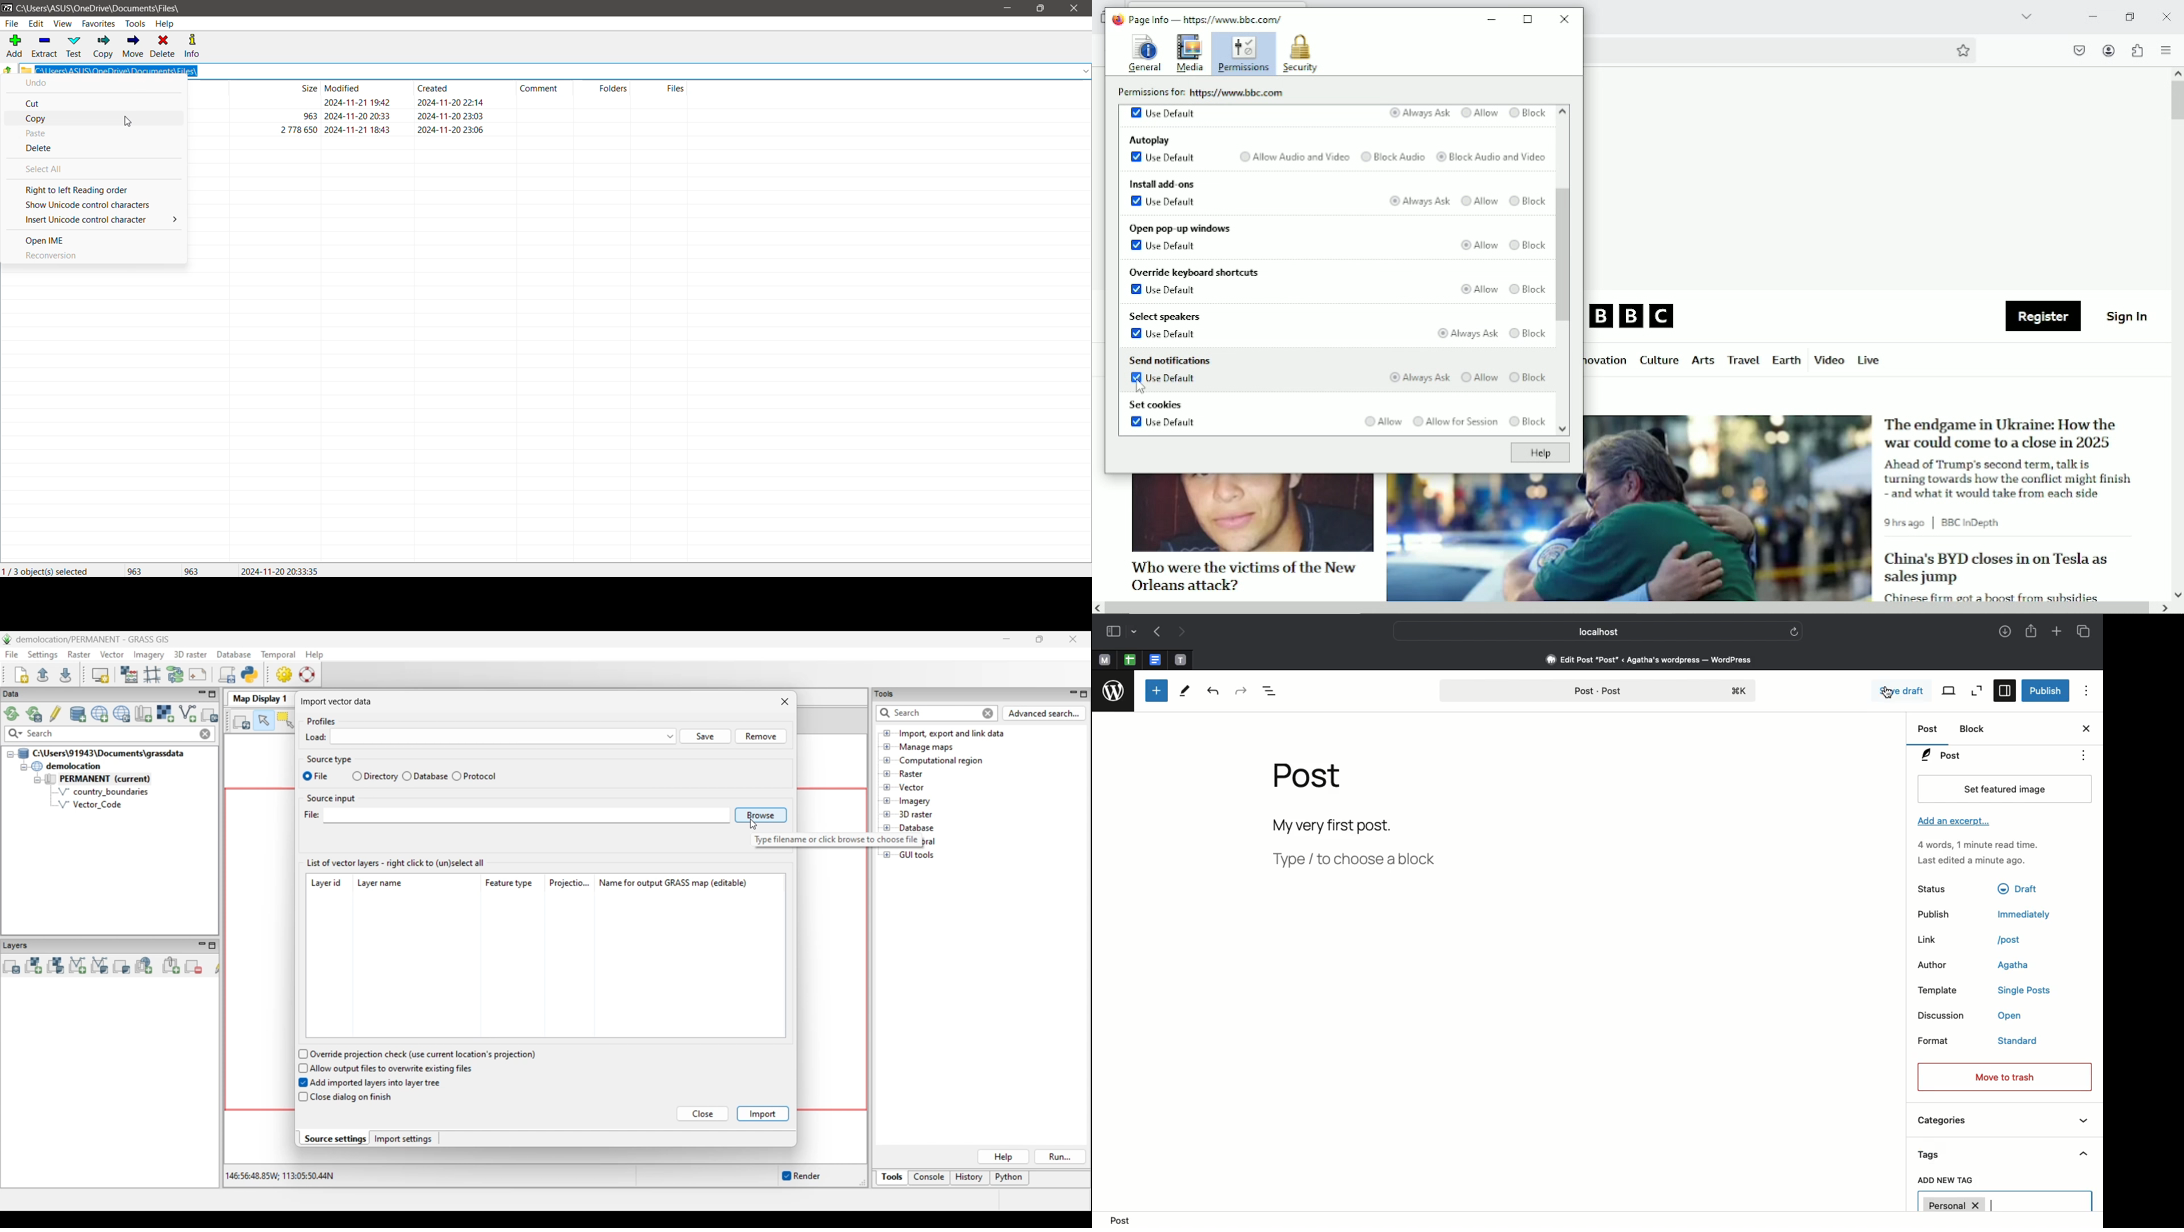  What do you see at coordinates (1156, 660) in the screenshot?
I see `Pinned tabs` at bounding box center [1156, 660].